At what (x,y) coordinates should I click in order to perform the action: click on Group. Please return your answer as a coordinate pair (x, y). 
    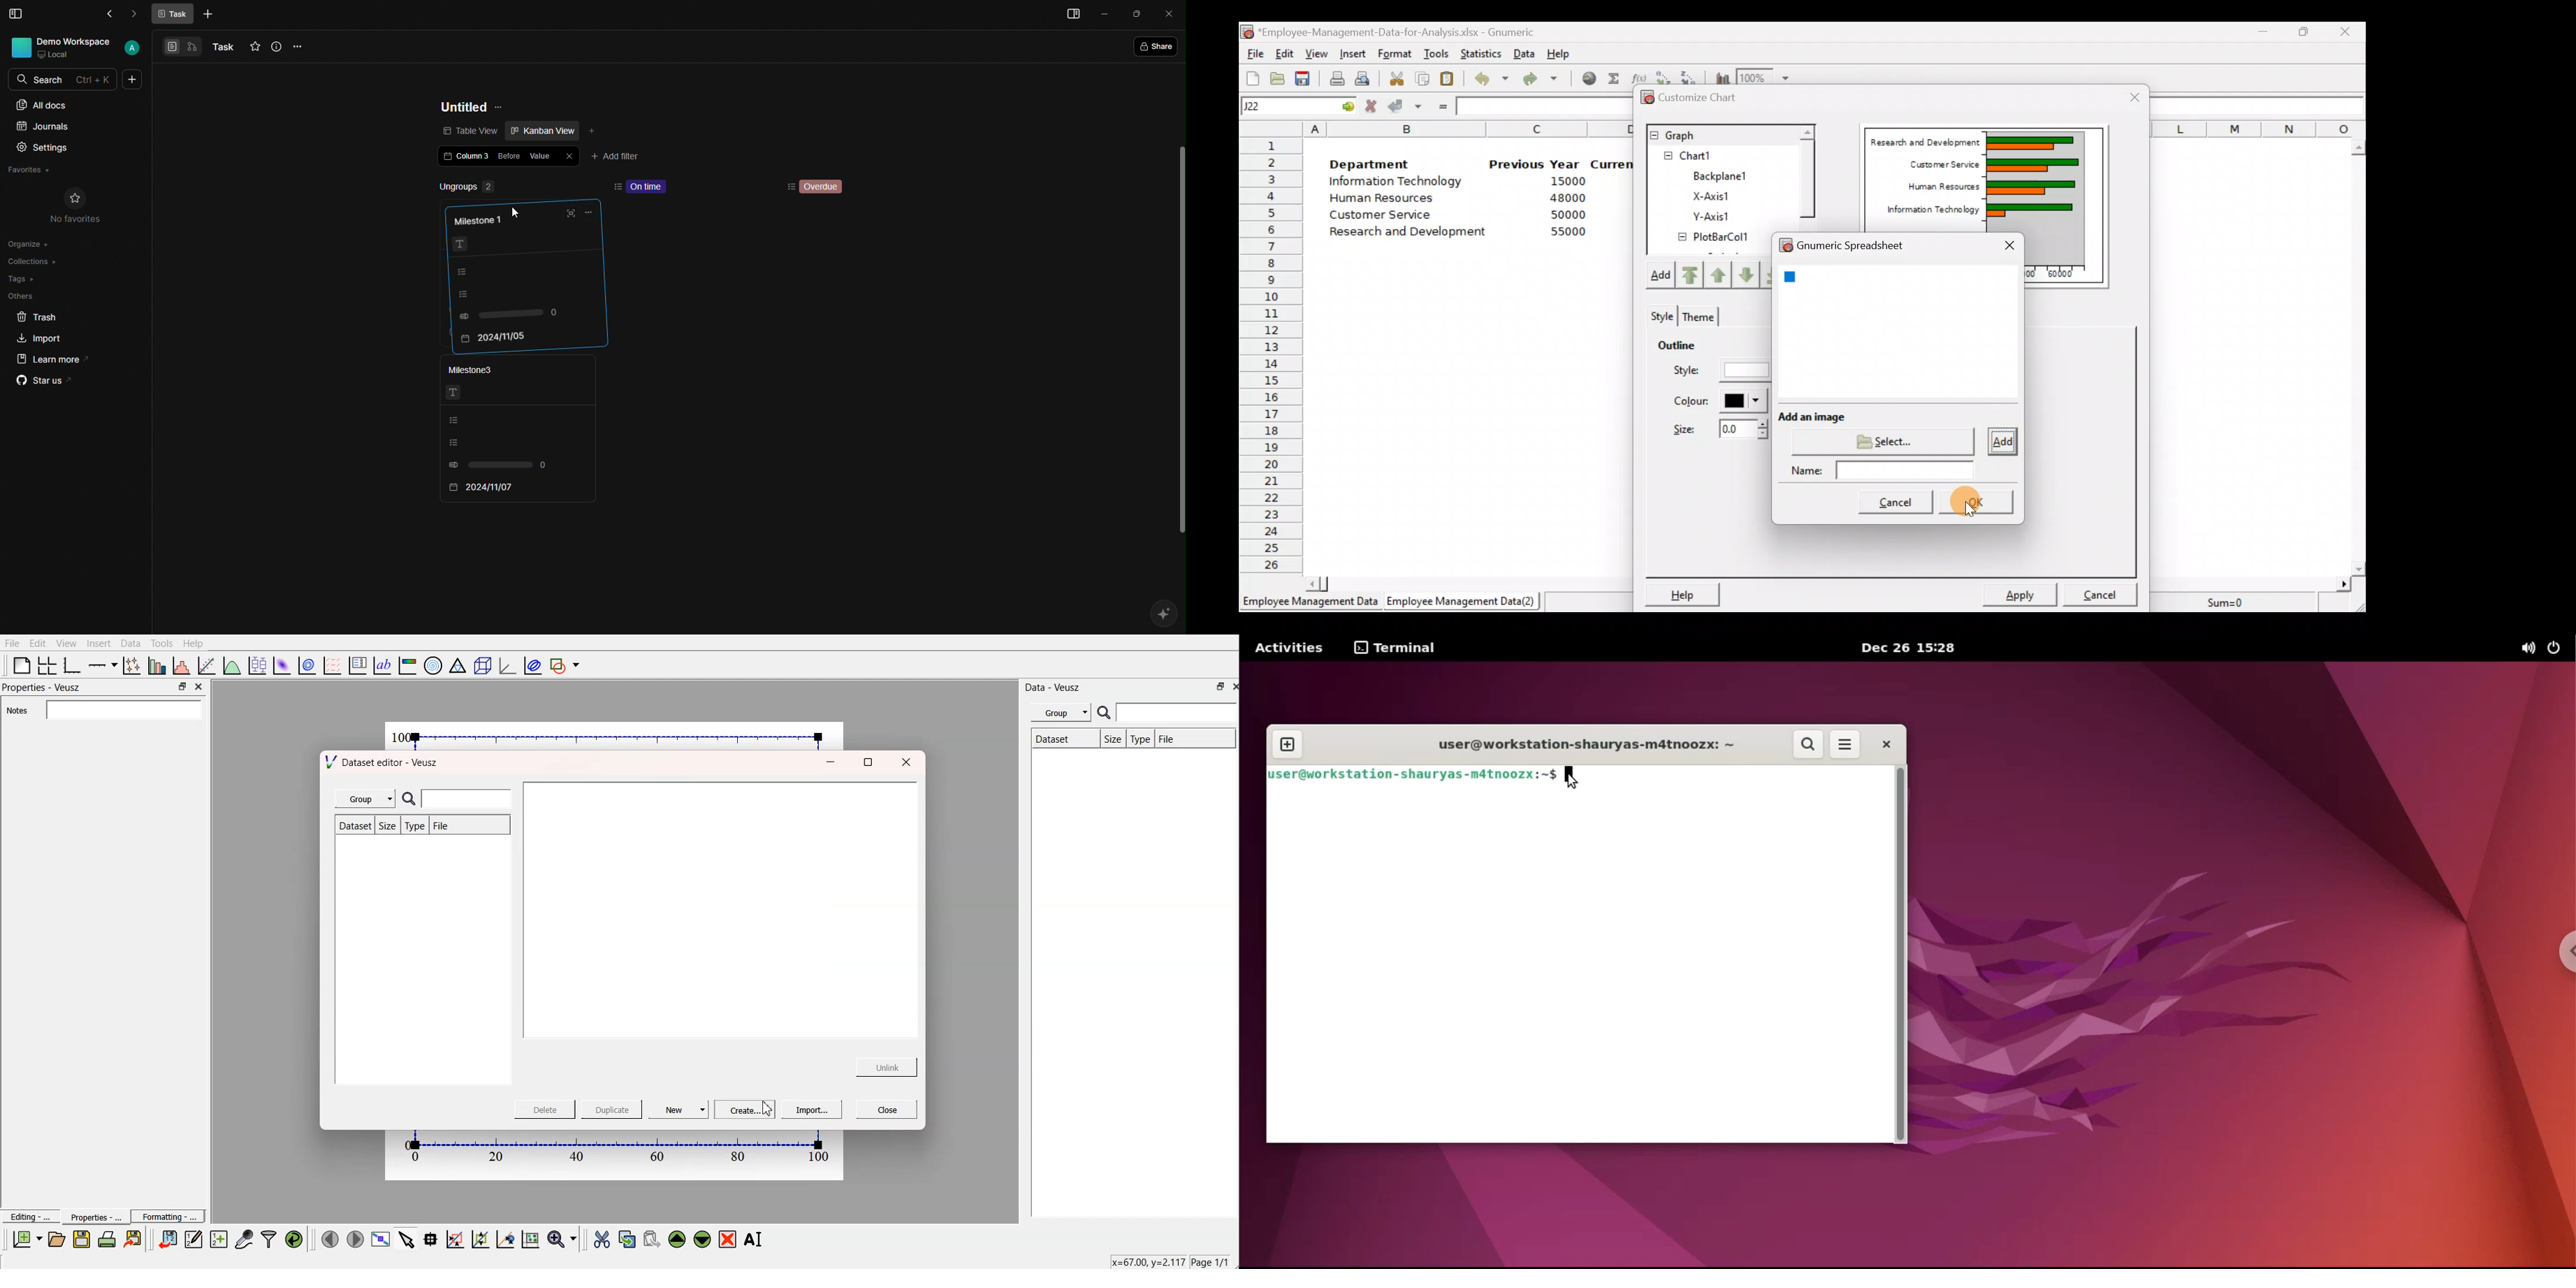
    Looking at the image, I should click on (1059, 713).